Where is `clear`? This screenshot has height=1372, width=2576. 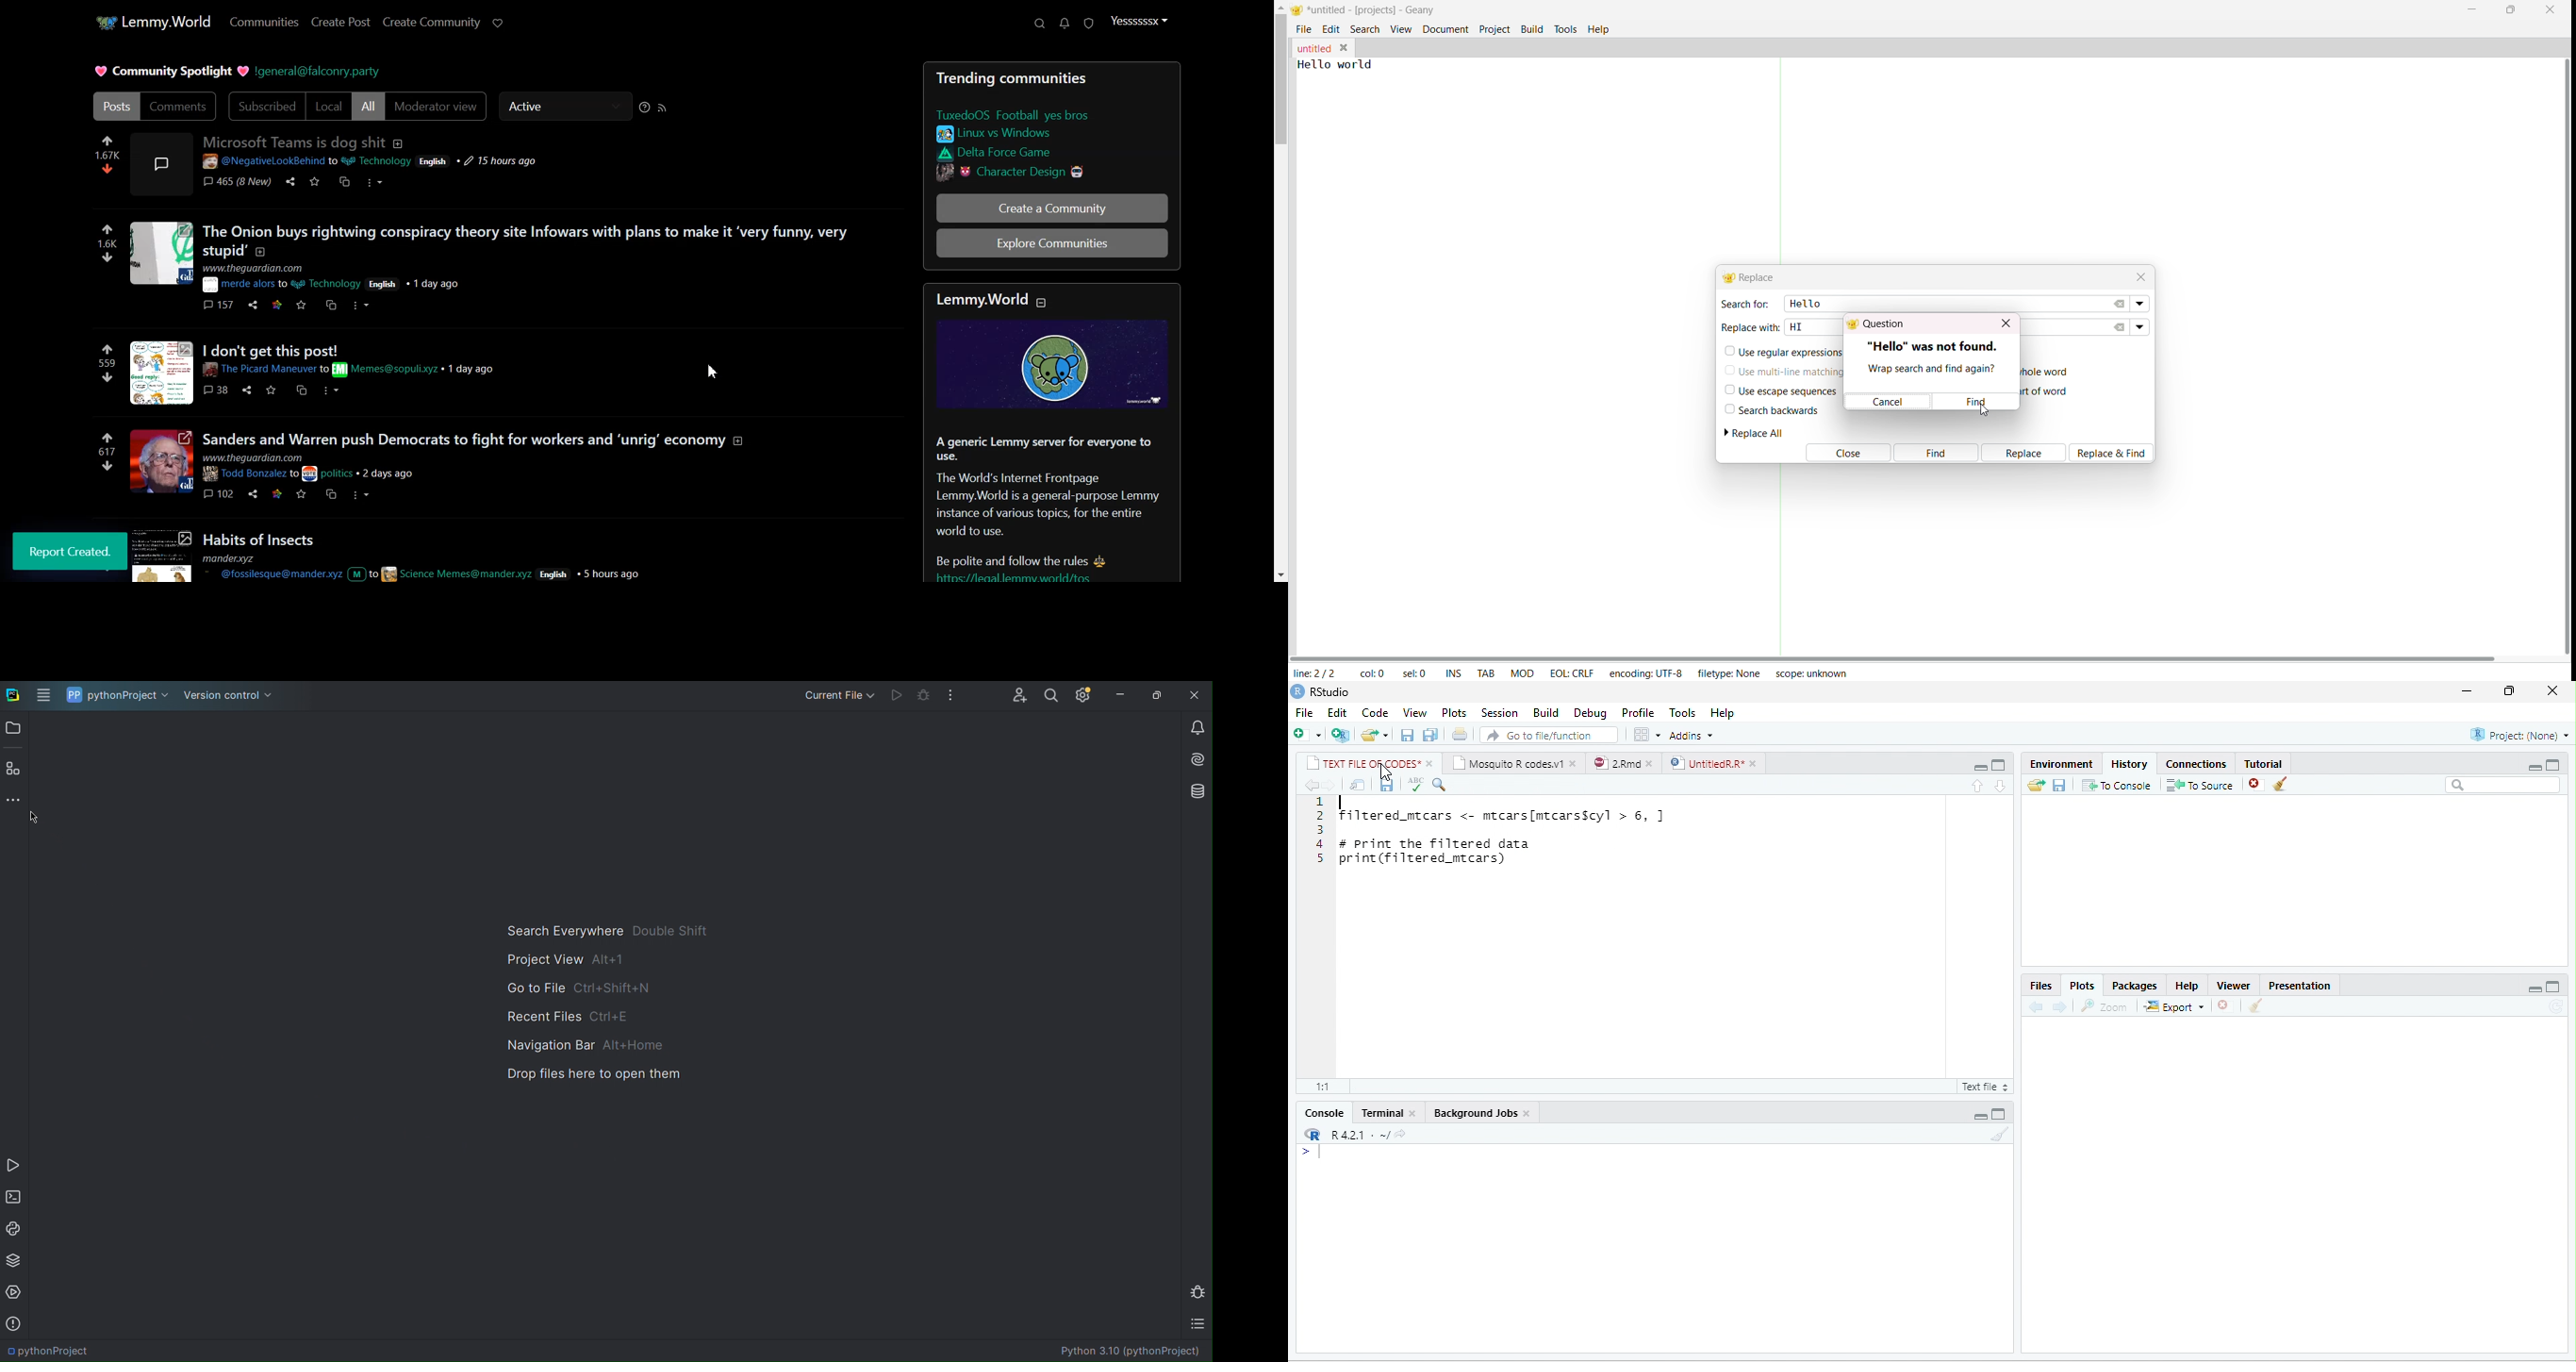
clear is located at coordinates (2255, 1005).